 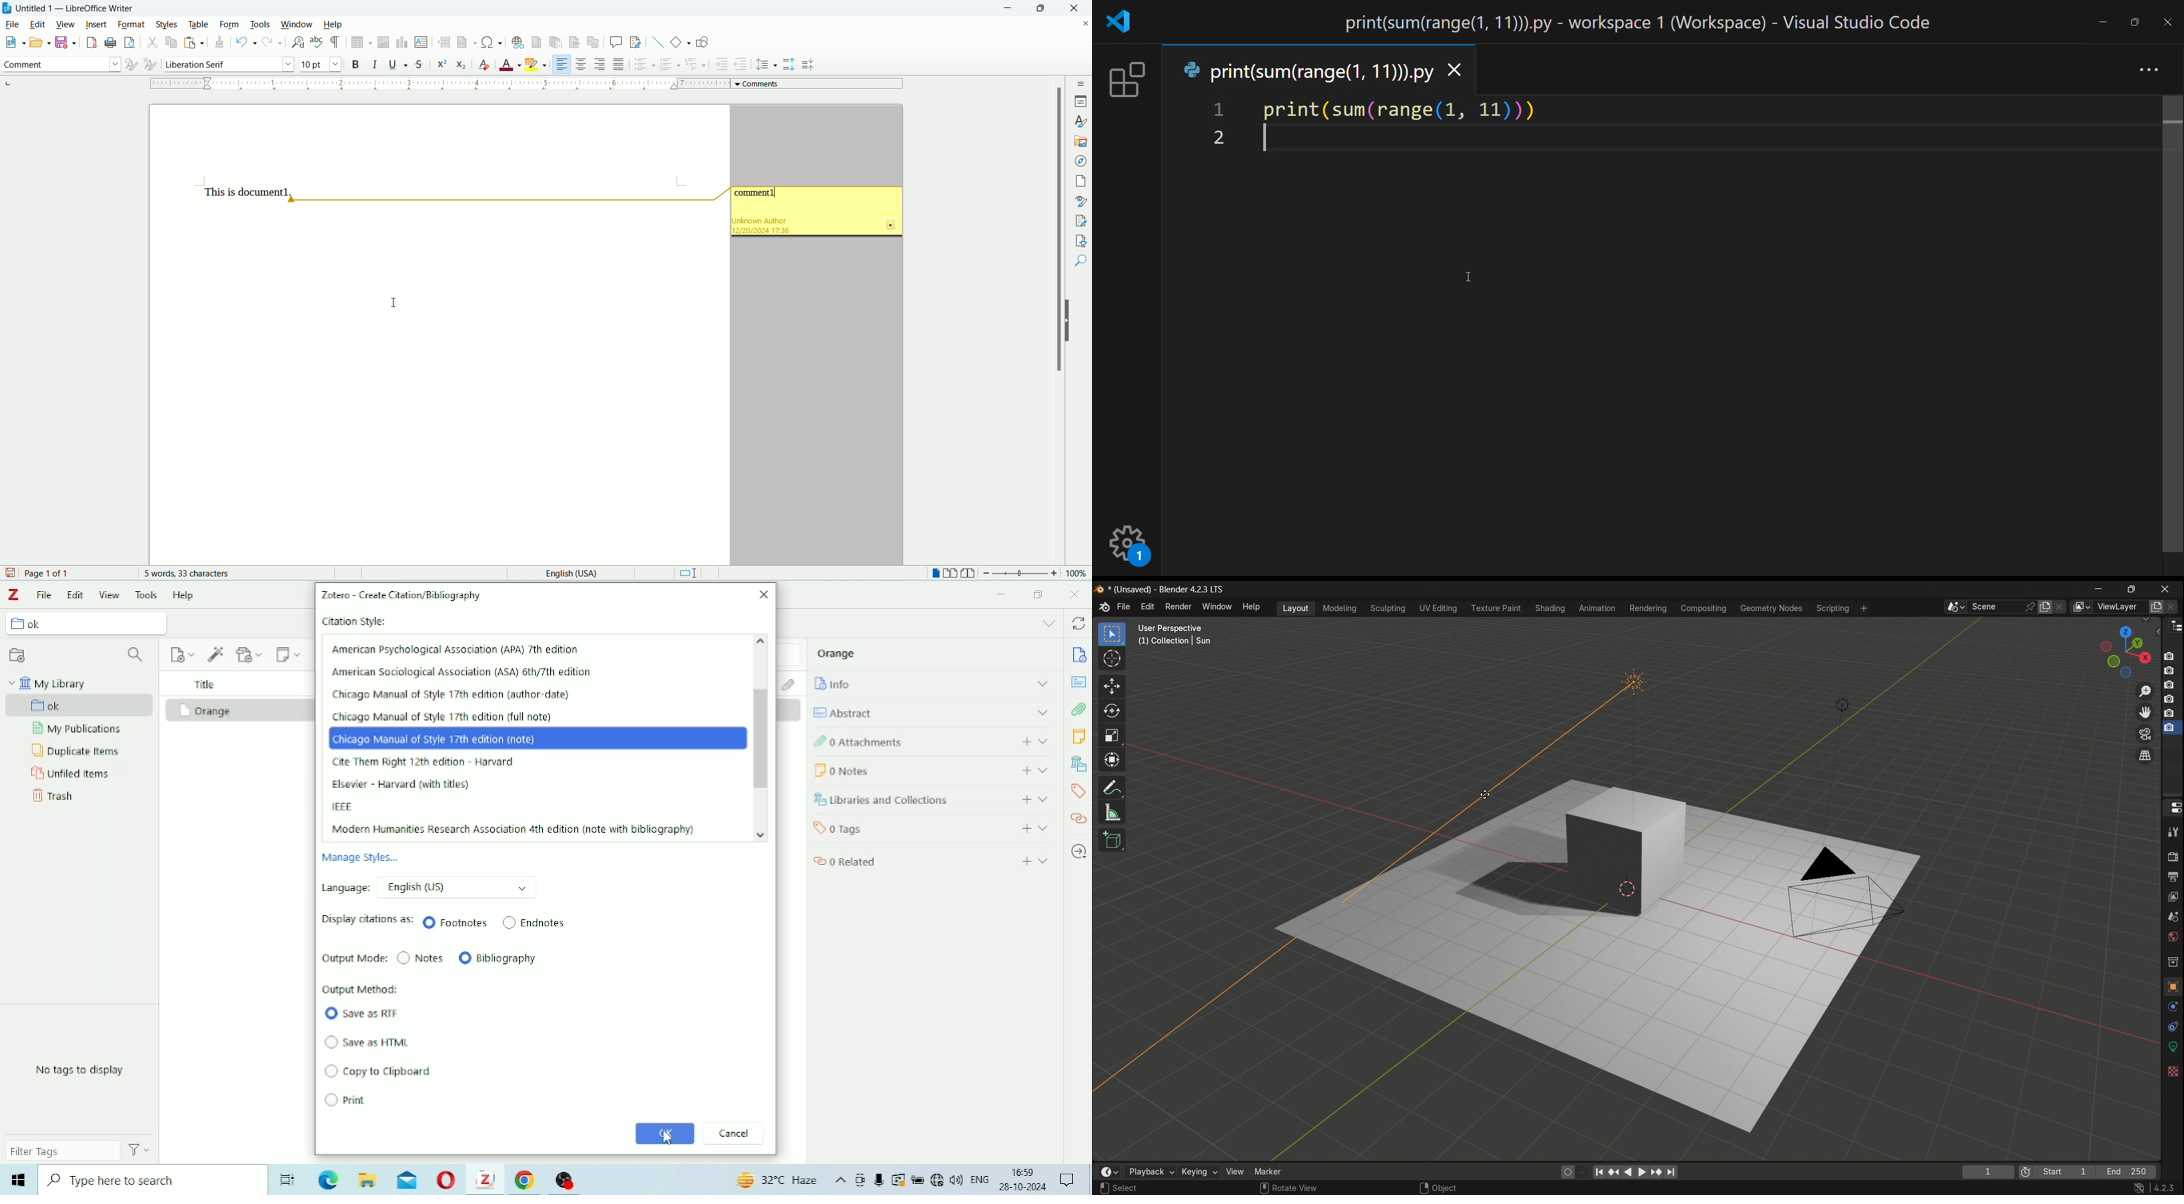 I want to click on comment1, so click(x=756, y=195).